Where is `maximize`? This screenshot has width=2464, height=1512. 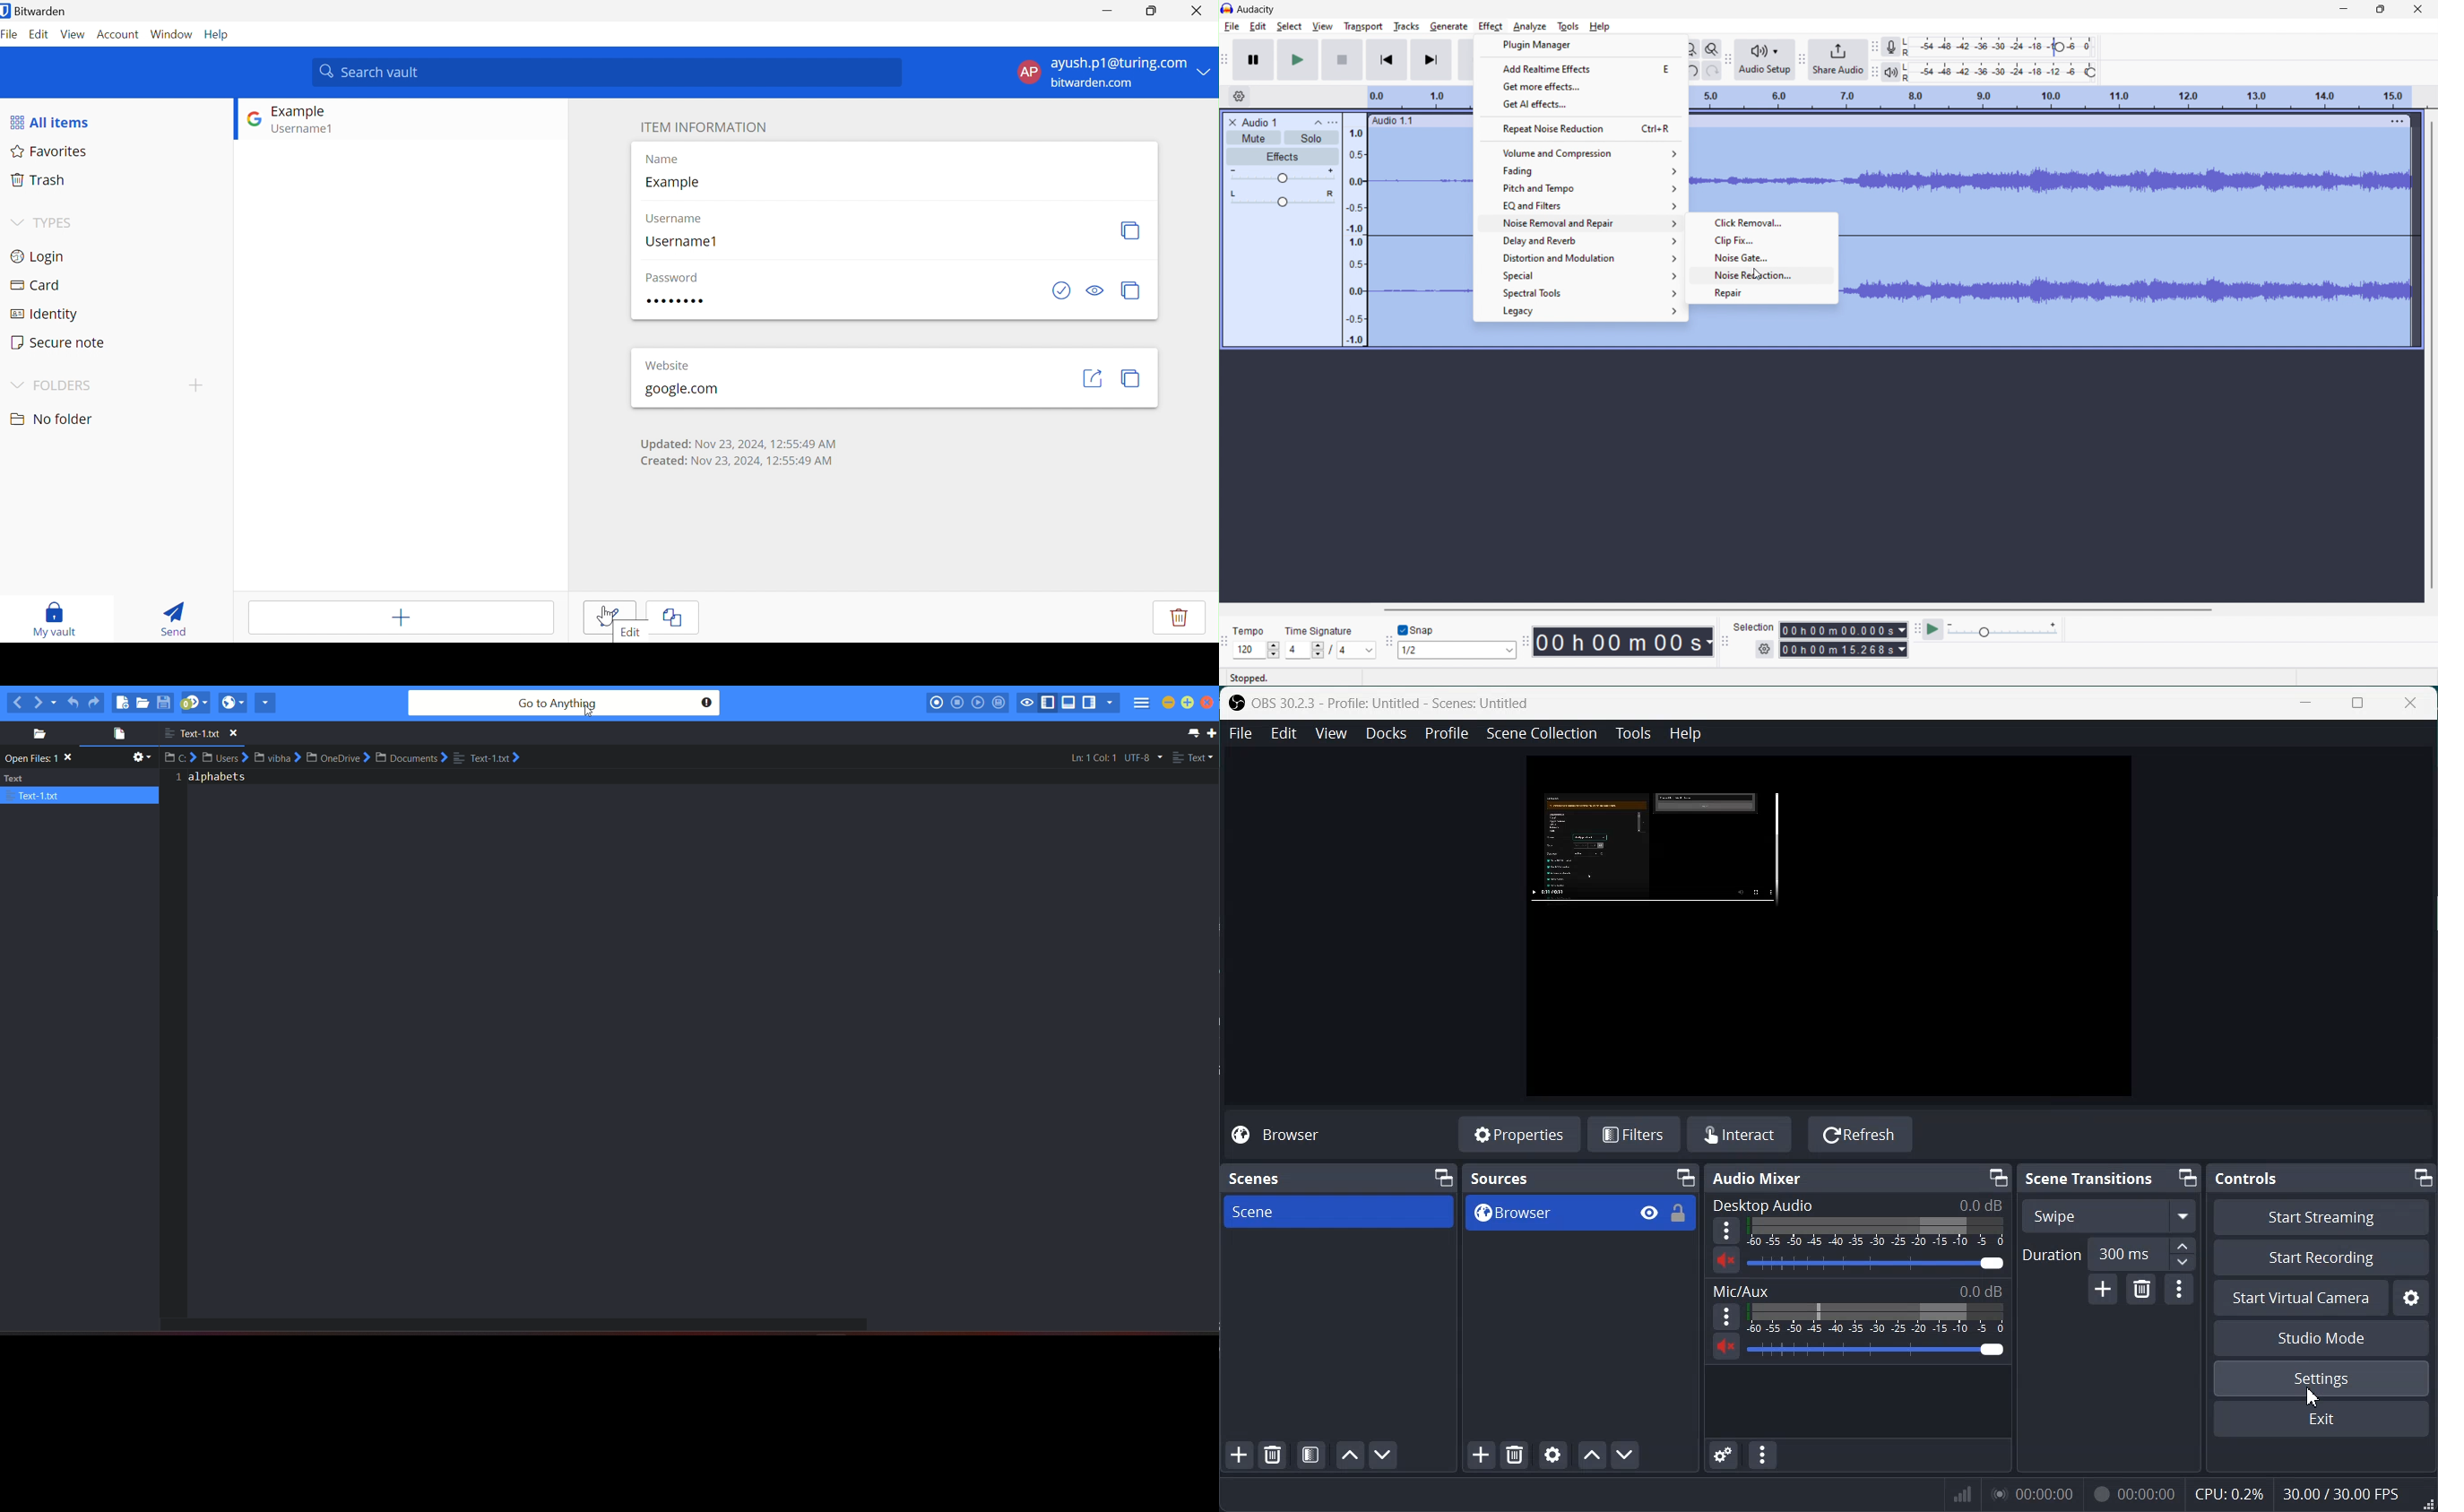 maximize is located at coordinates (2380, 10).